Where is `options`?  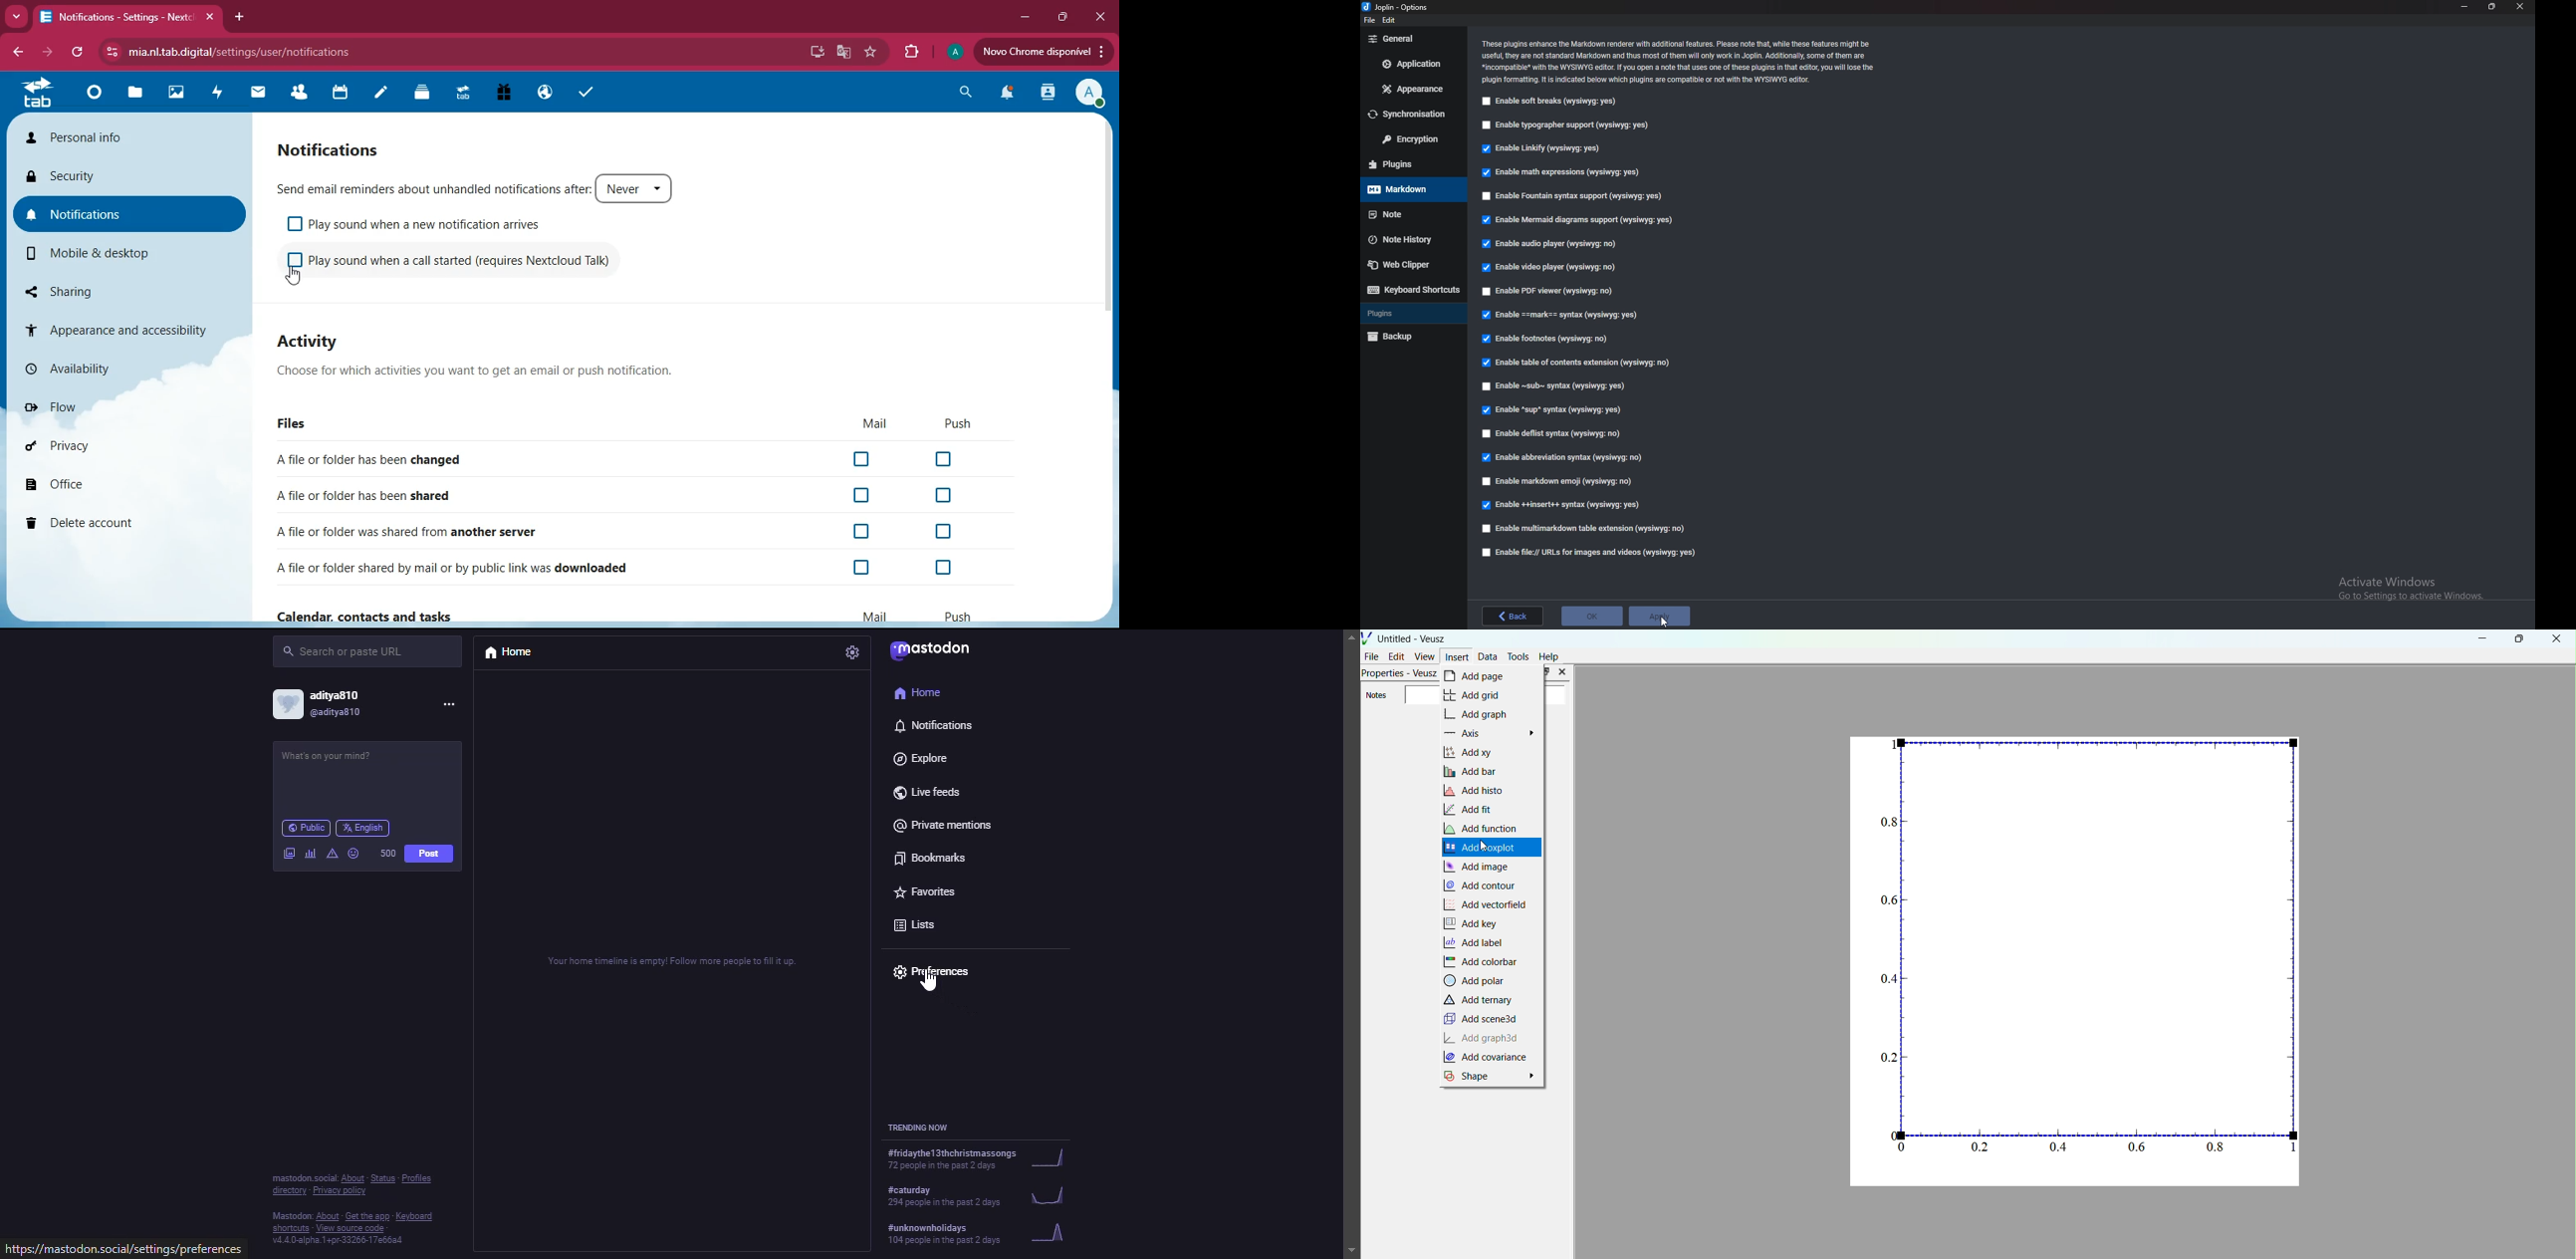 options is located at coordinates (1400, 7).